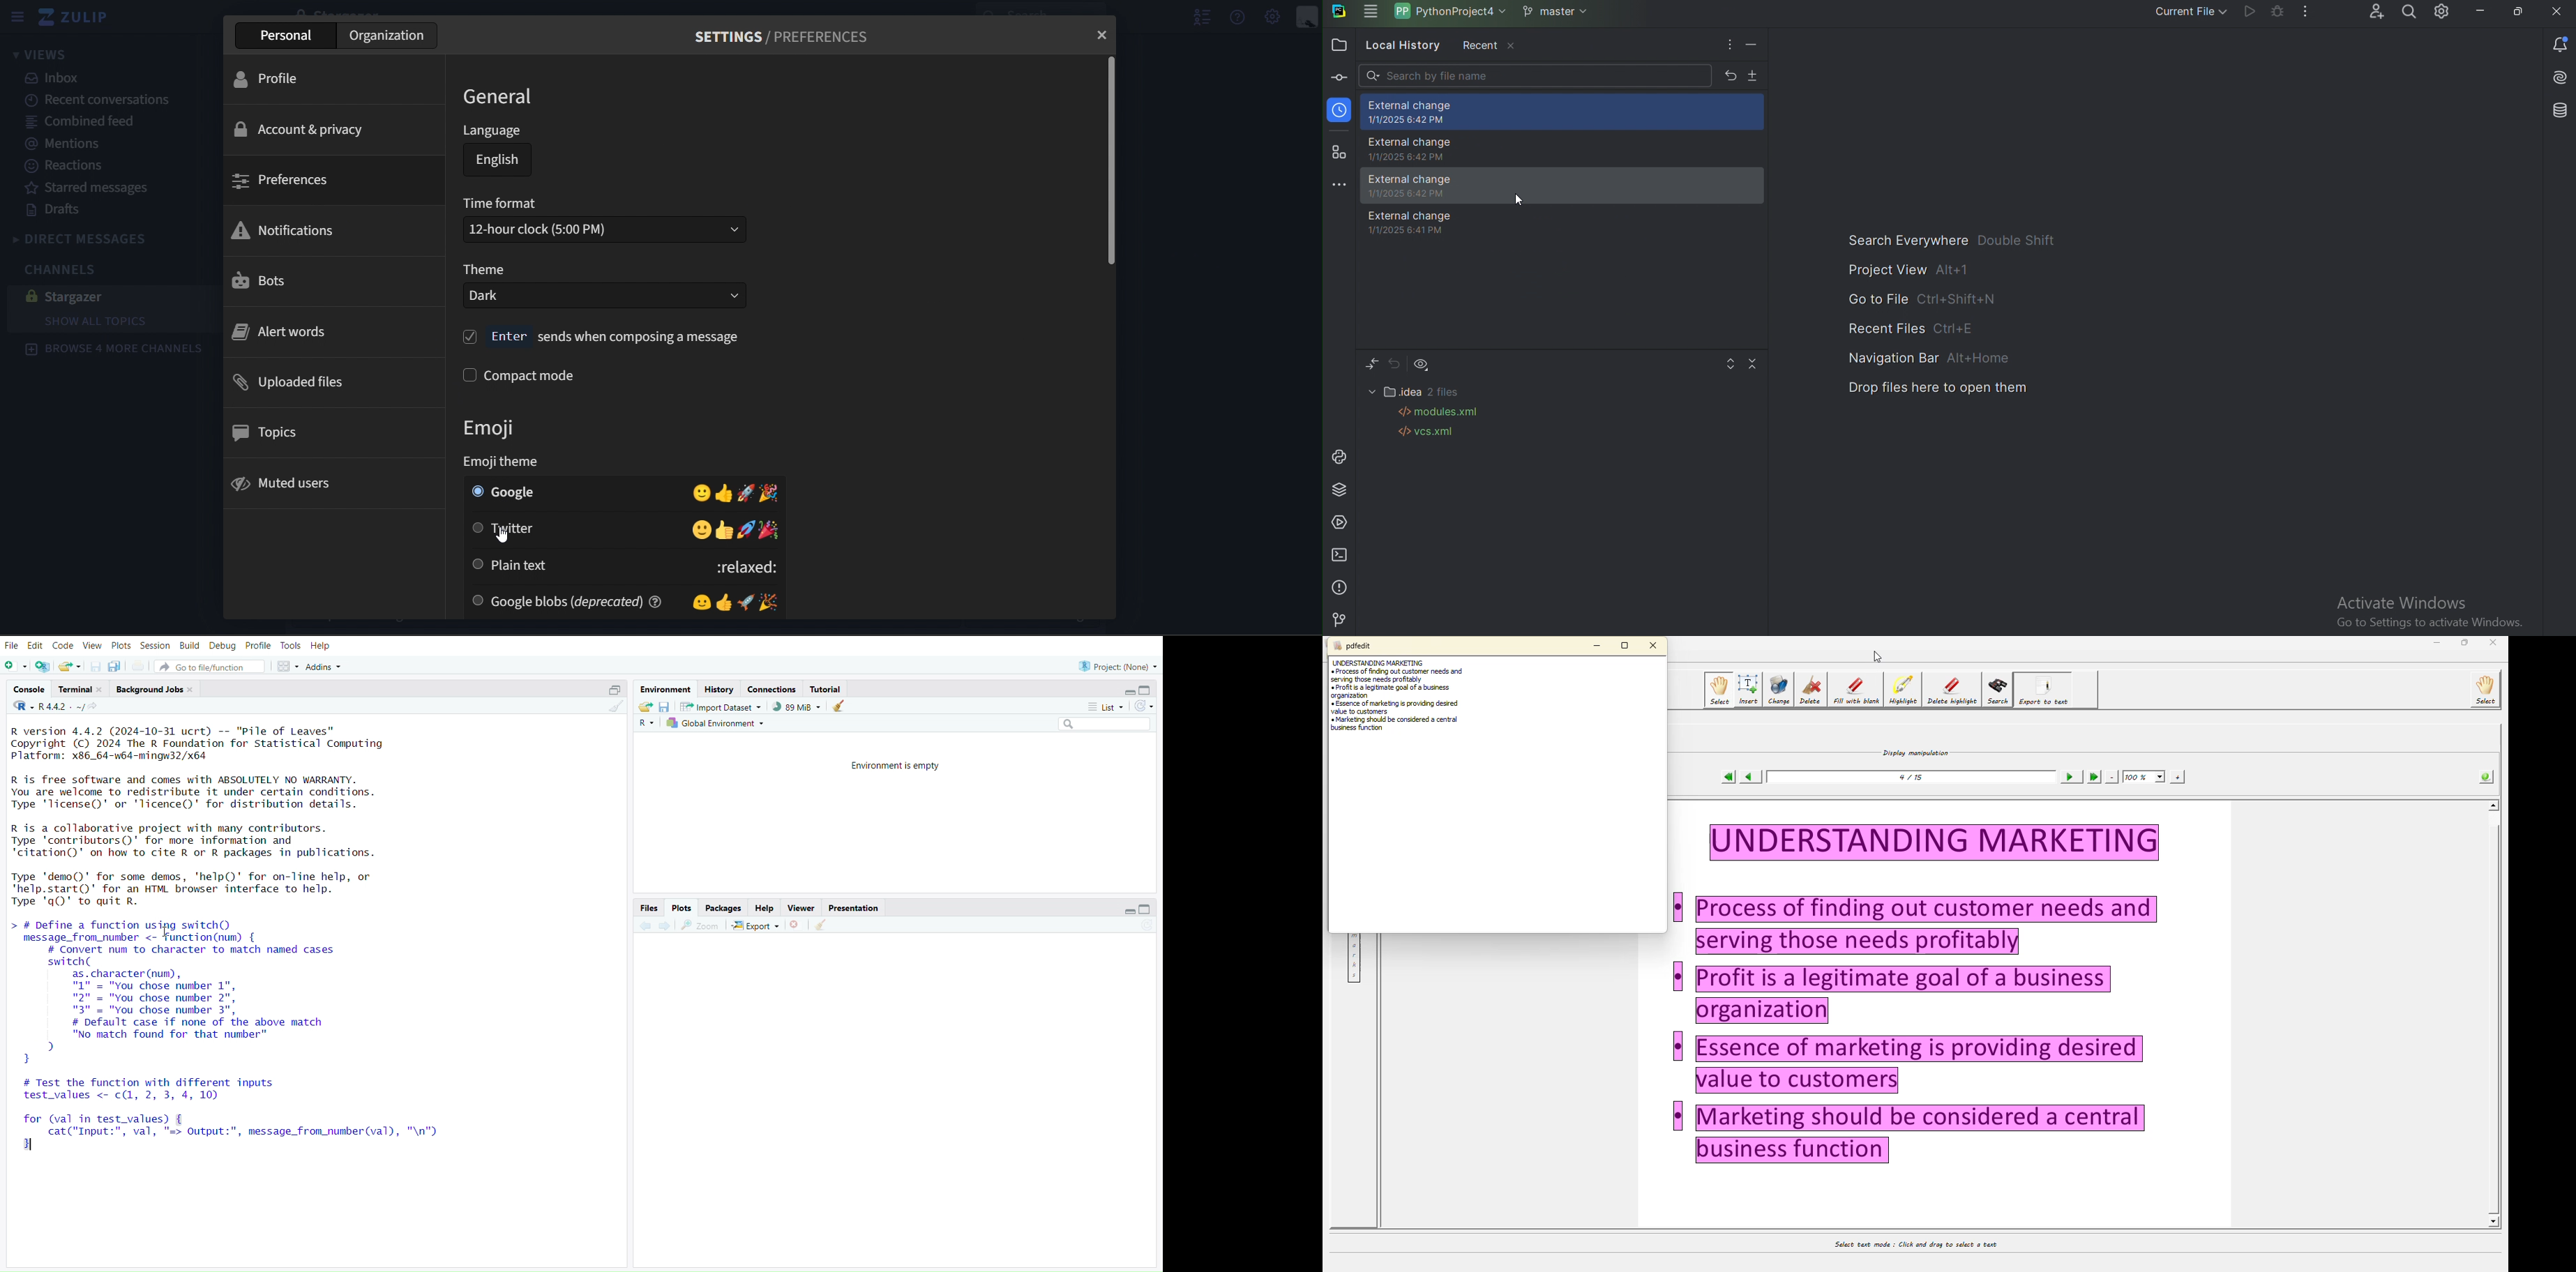  What do you see at coordinates (93, 666) in the screenshot?
I see `Save current document (Ctrl + S)` at bounding box center [93, 666].